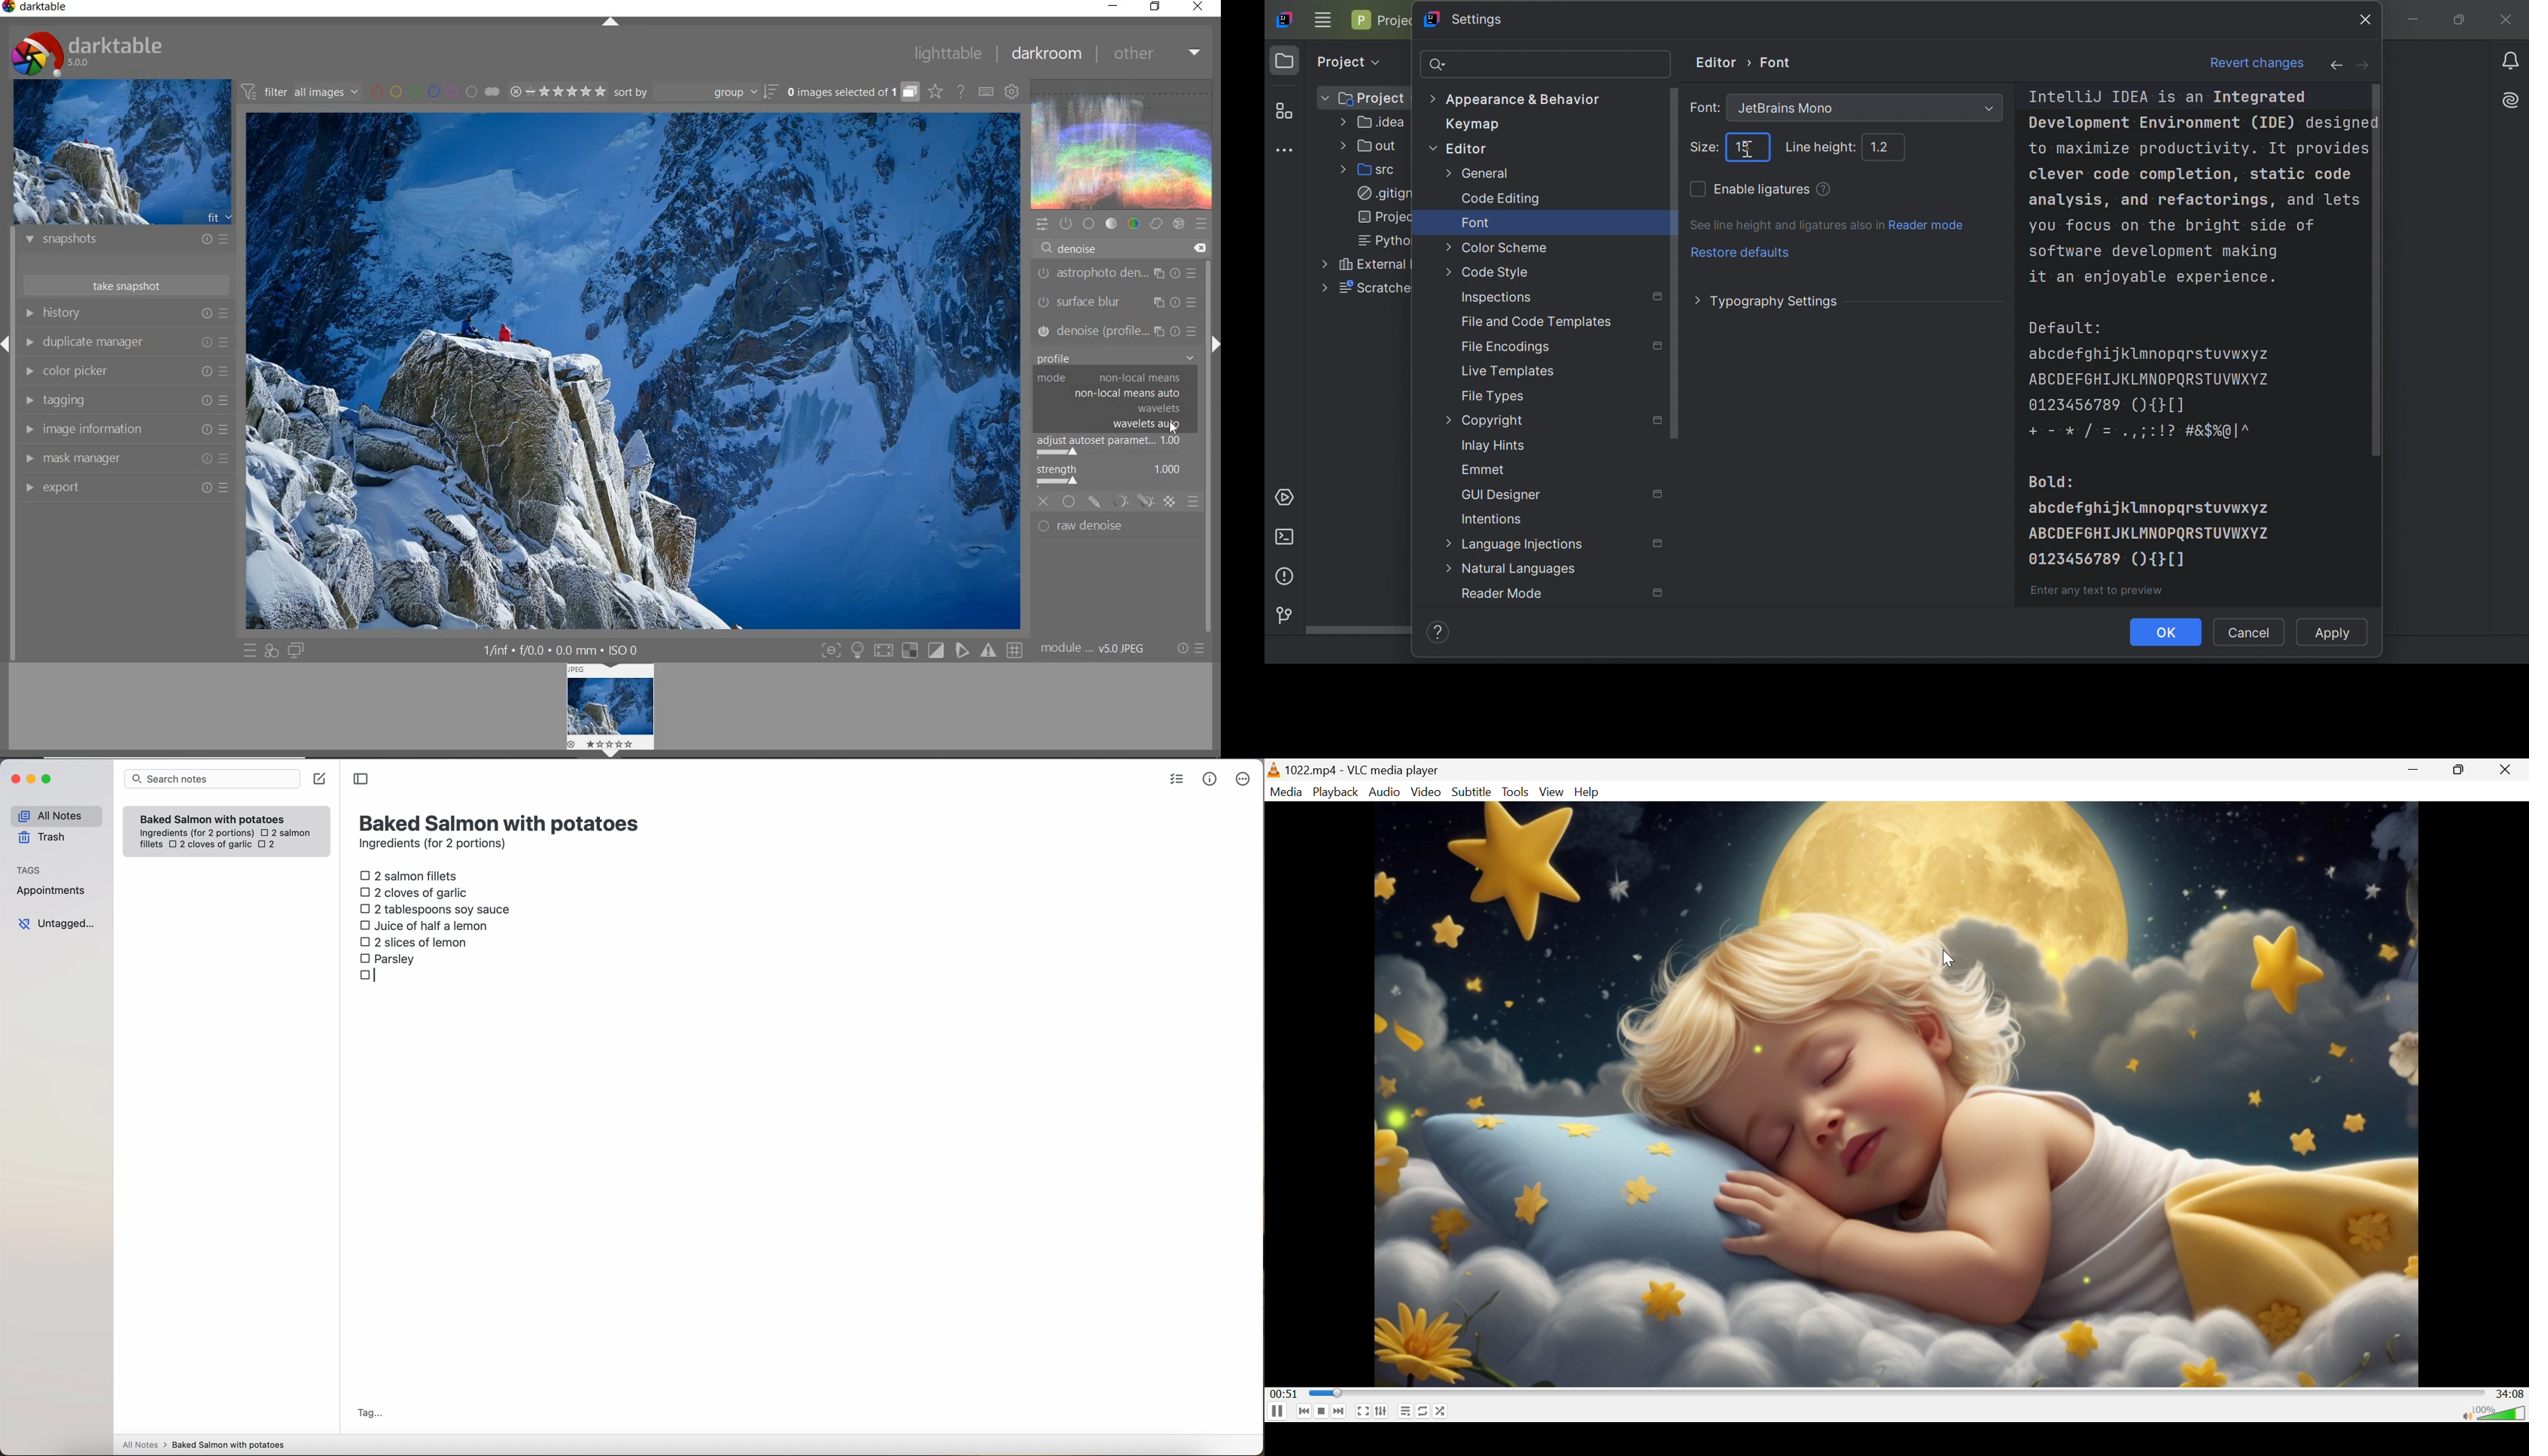 Image resolution: width=2548 pixels, height=1456 pixels. Describe the element at coordinates (1155, 54) in the screenshot. I see `other` at that location.